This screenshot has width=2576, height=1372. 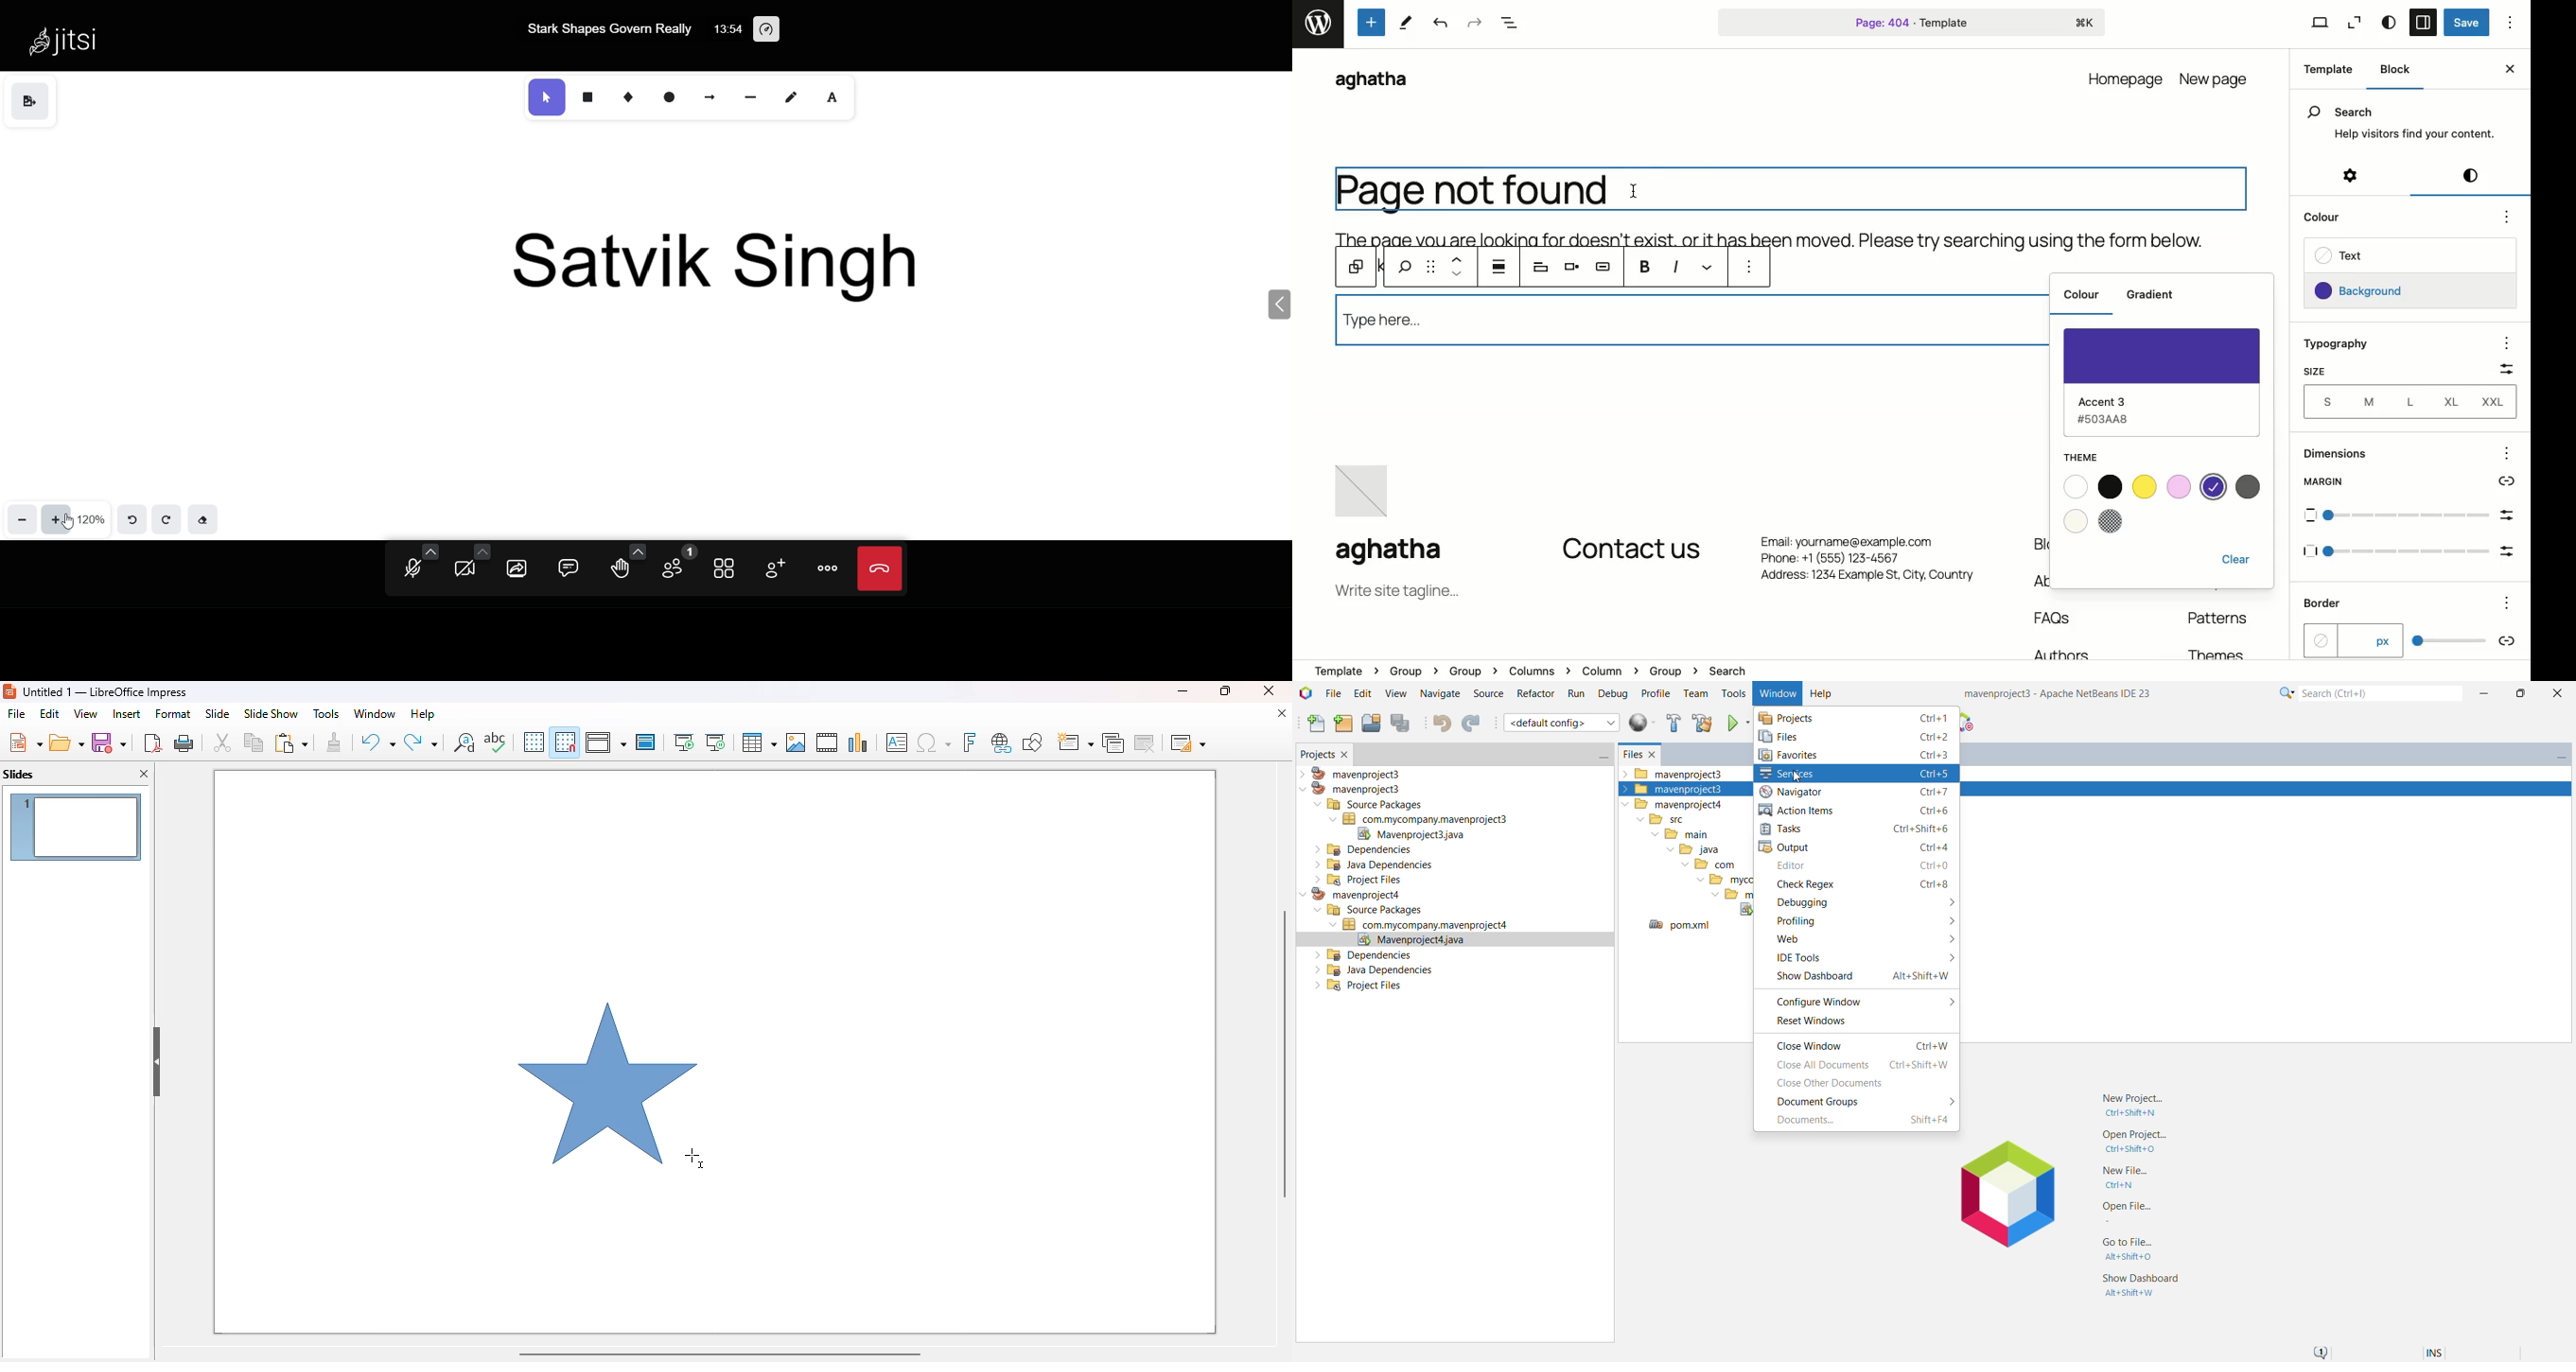 What do you see at coordinates (1912, 672) in the screenshot?
I see `Location` at bounding box center [1912, 672].